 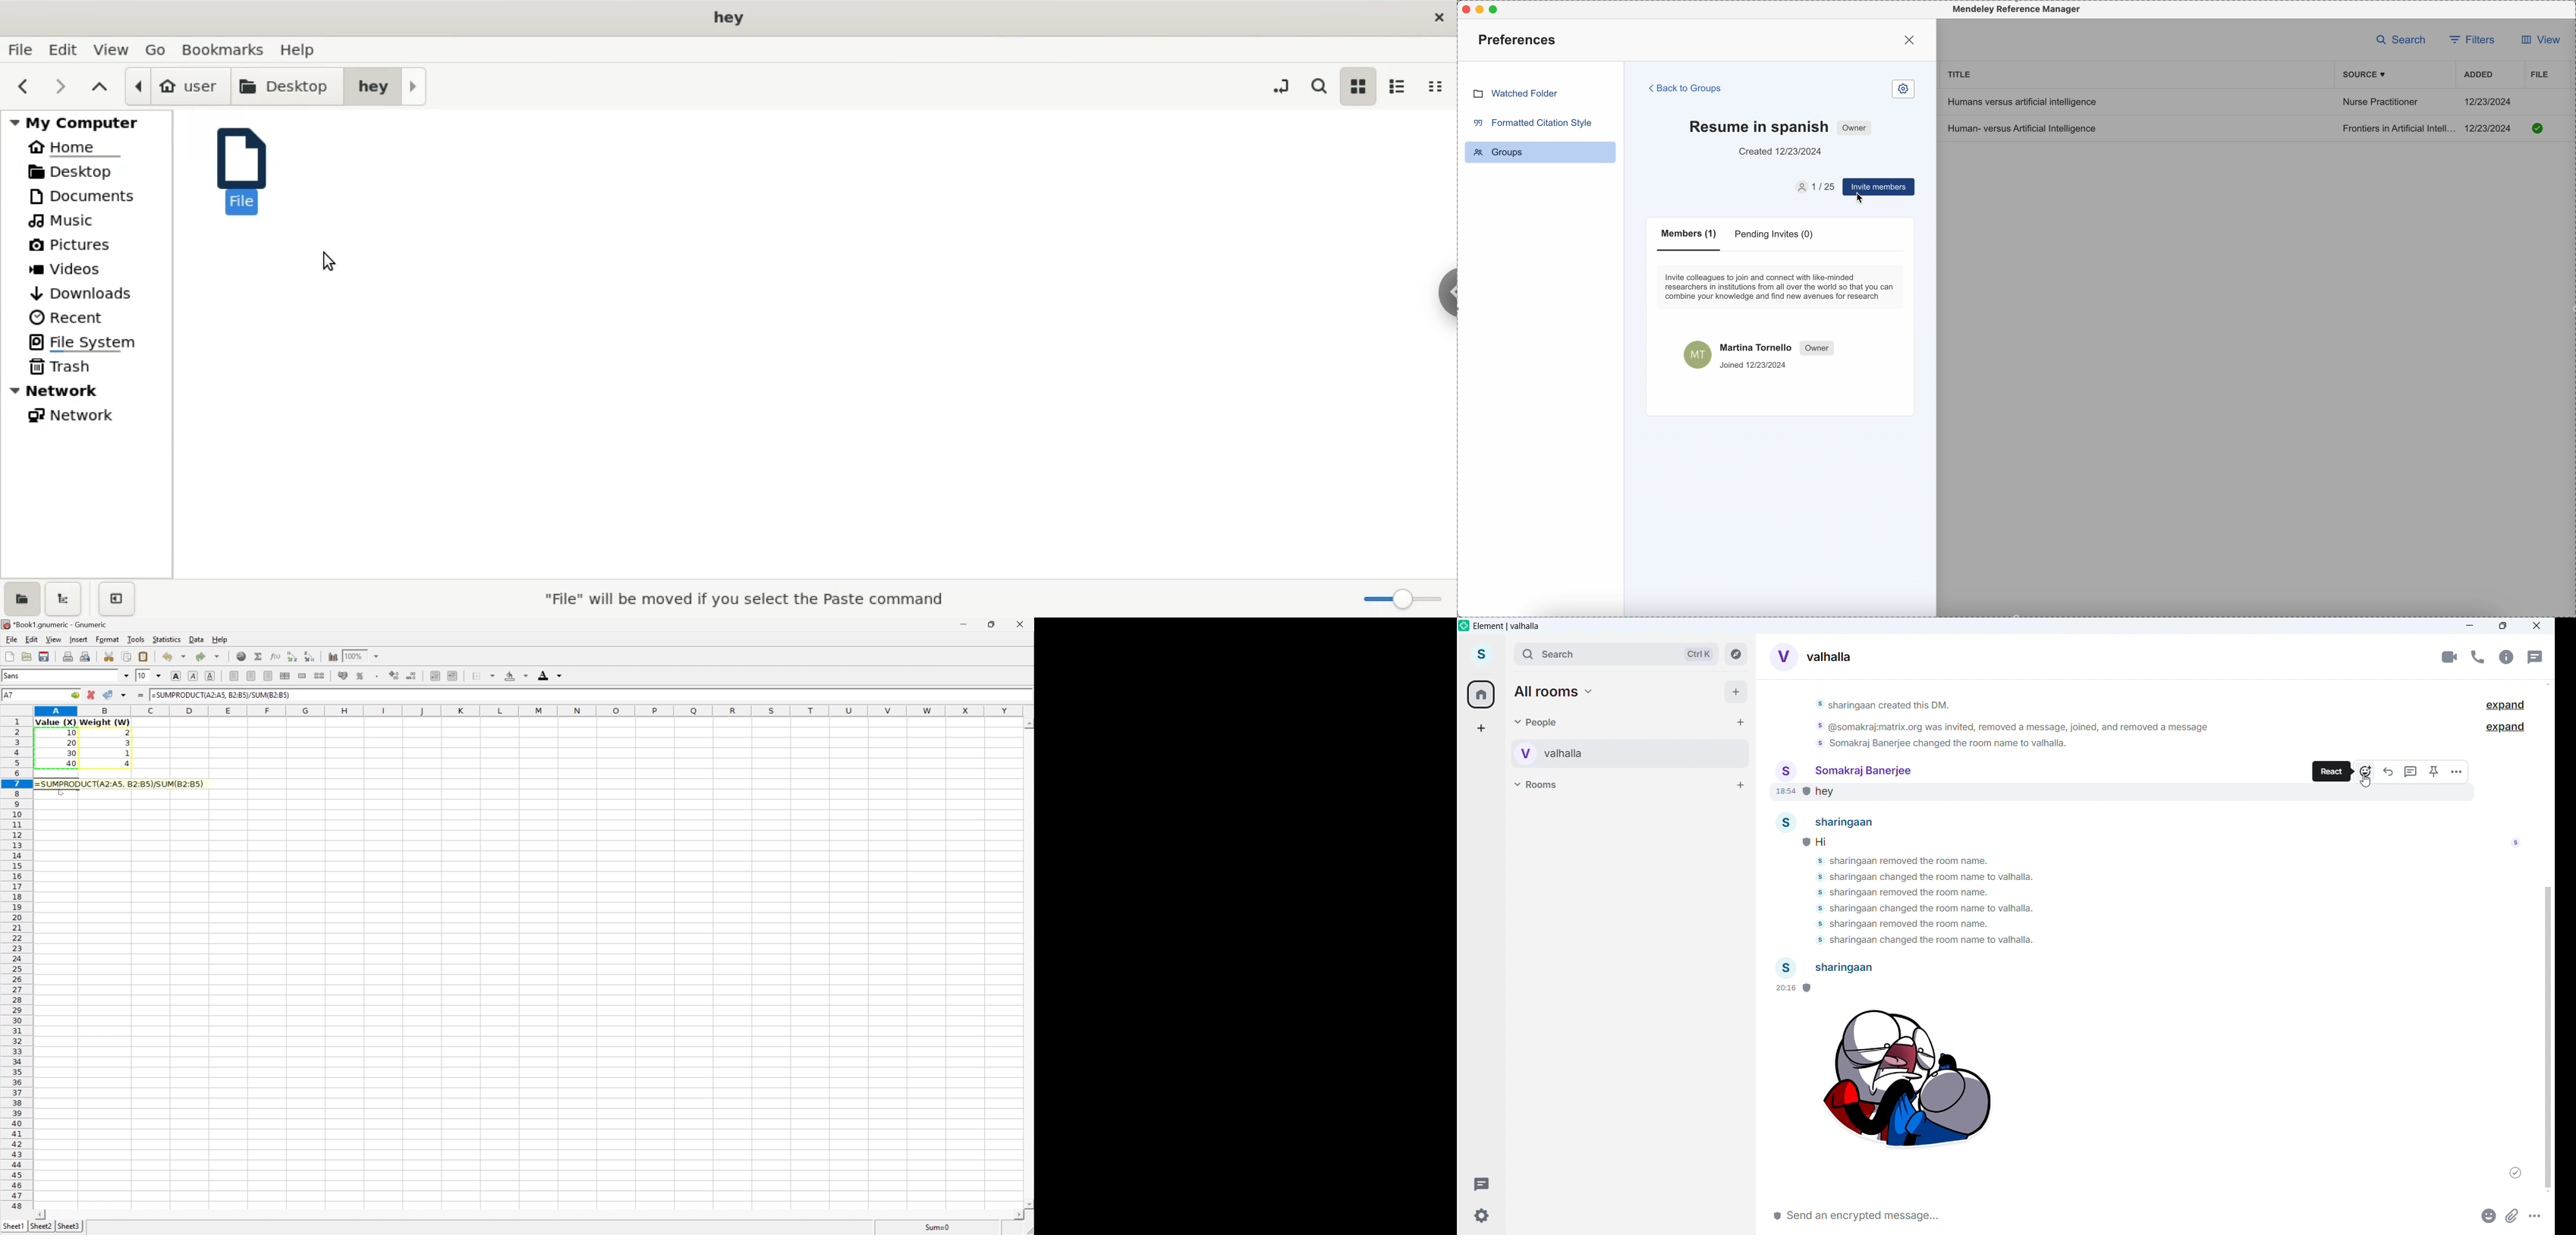 I want to click on parent folders, so click(x=98, y=87).